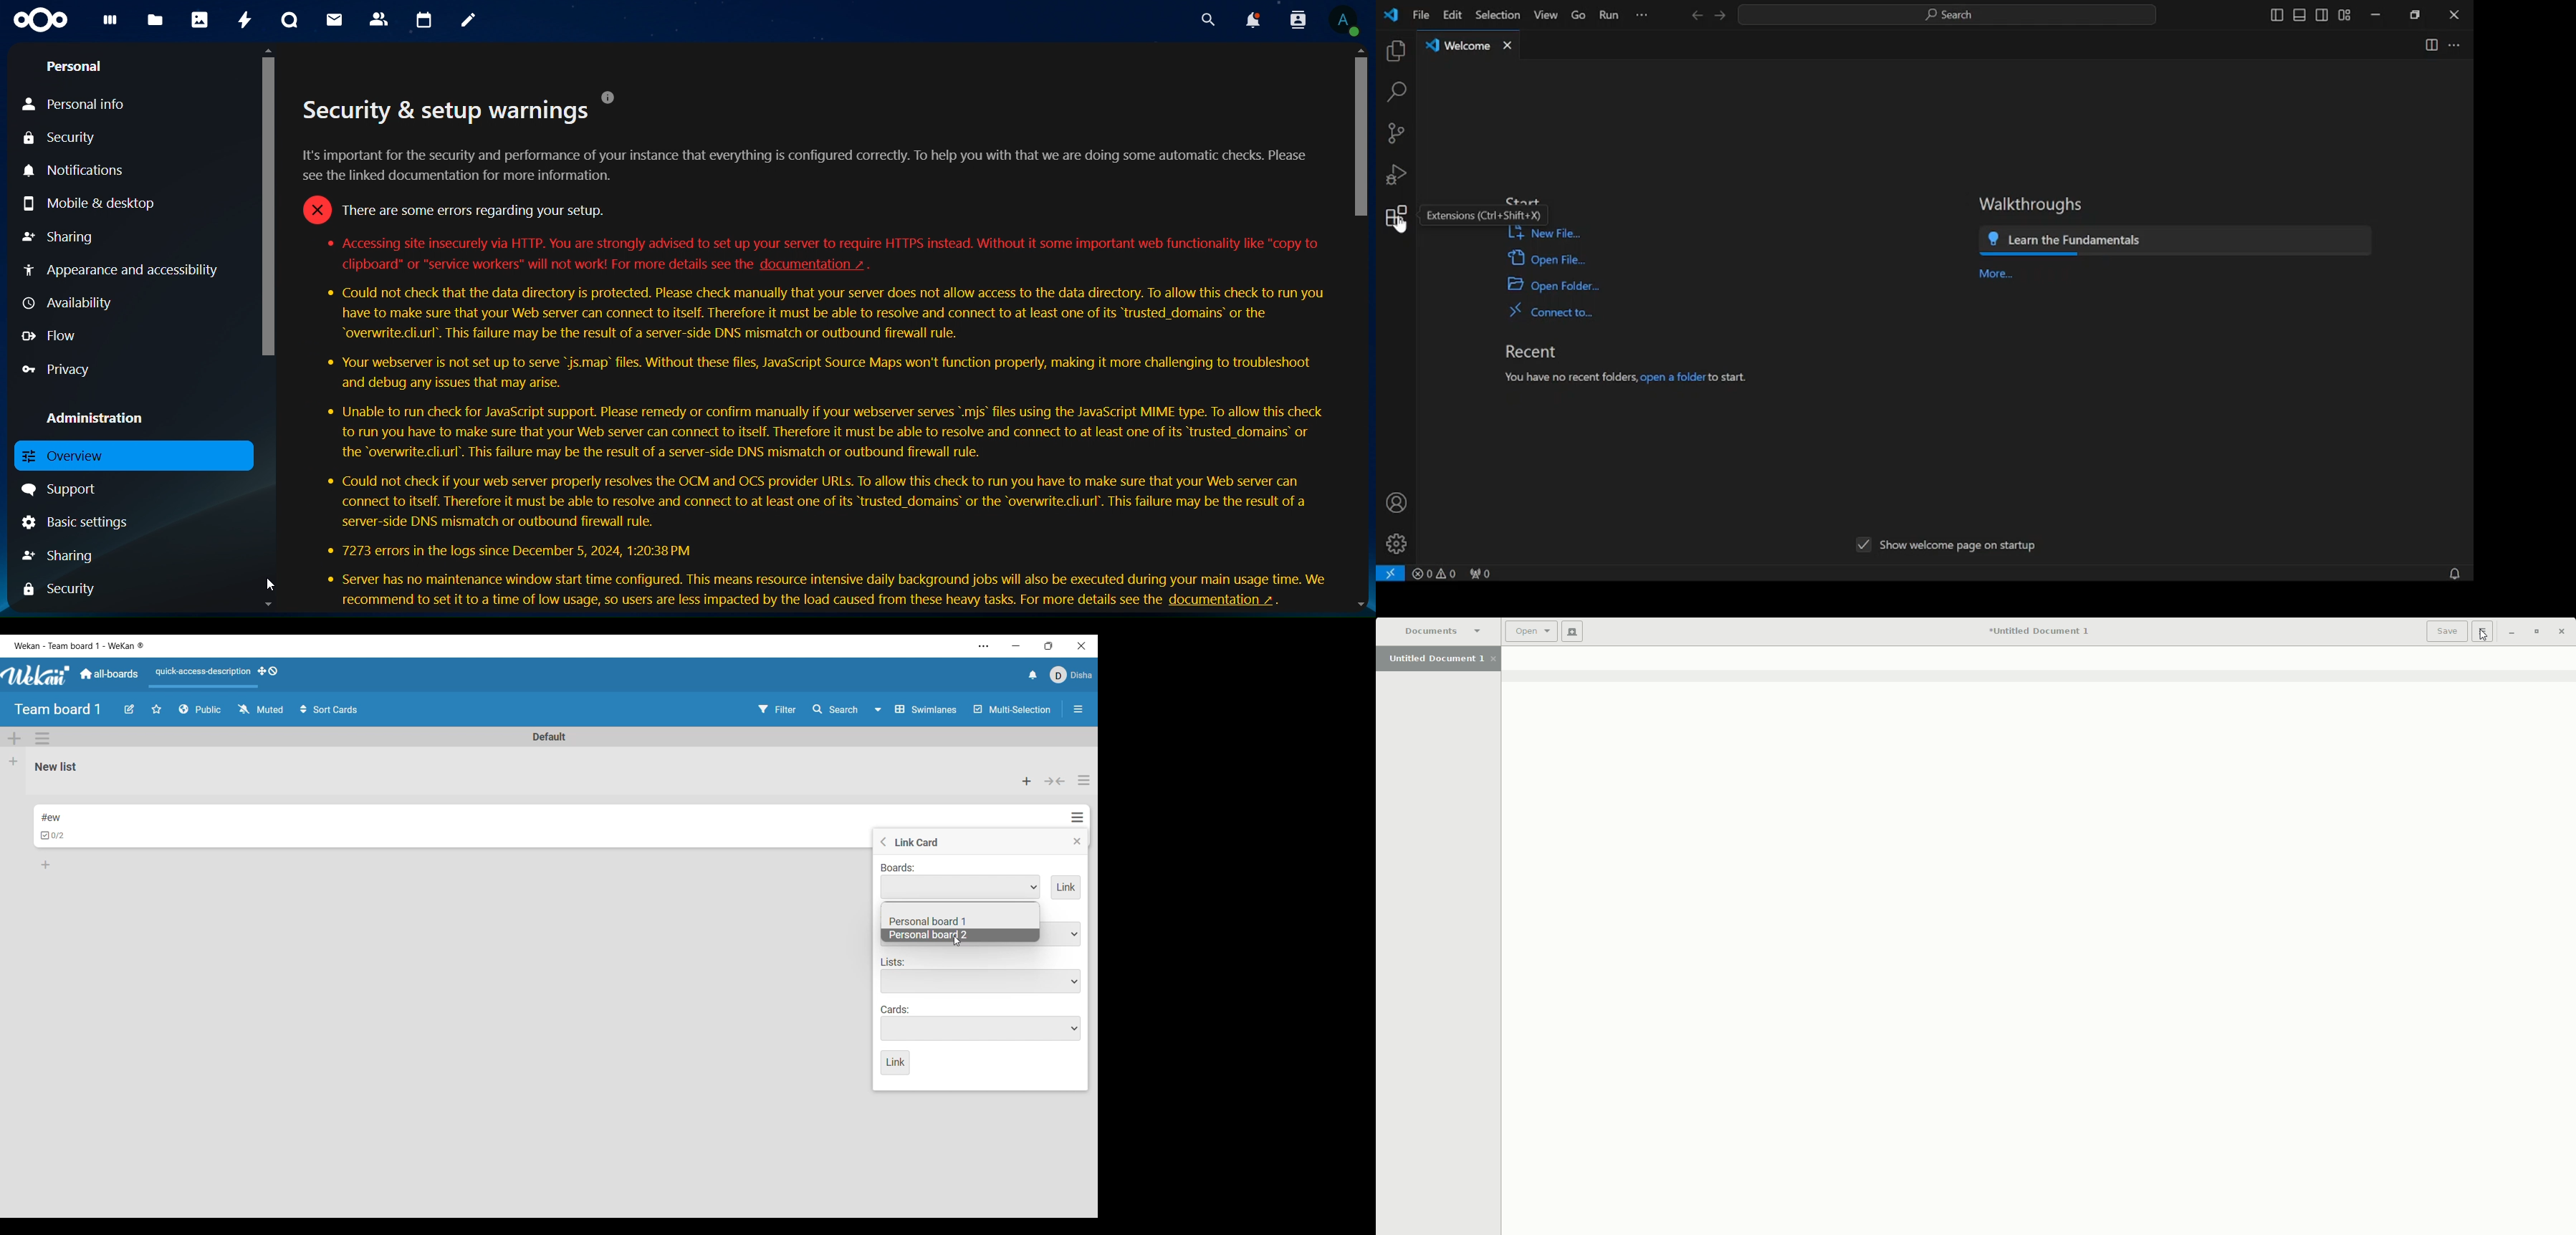 This screenshot has height=1260, width=2576. What do you see at coordinates (201, 20) in the screenshot?
I see `photos` at bounding box center [201, 20].